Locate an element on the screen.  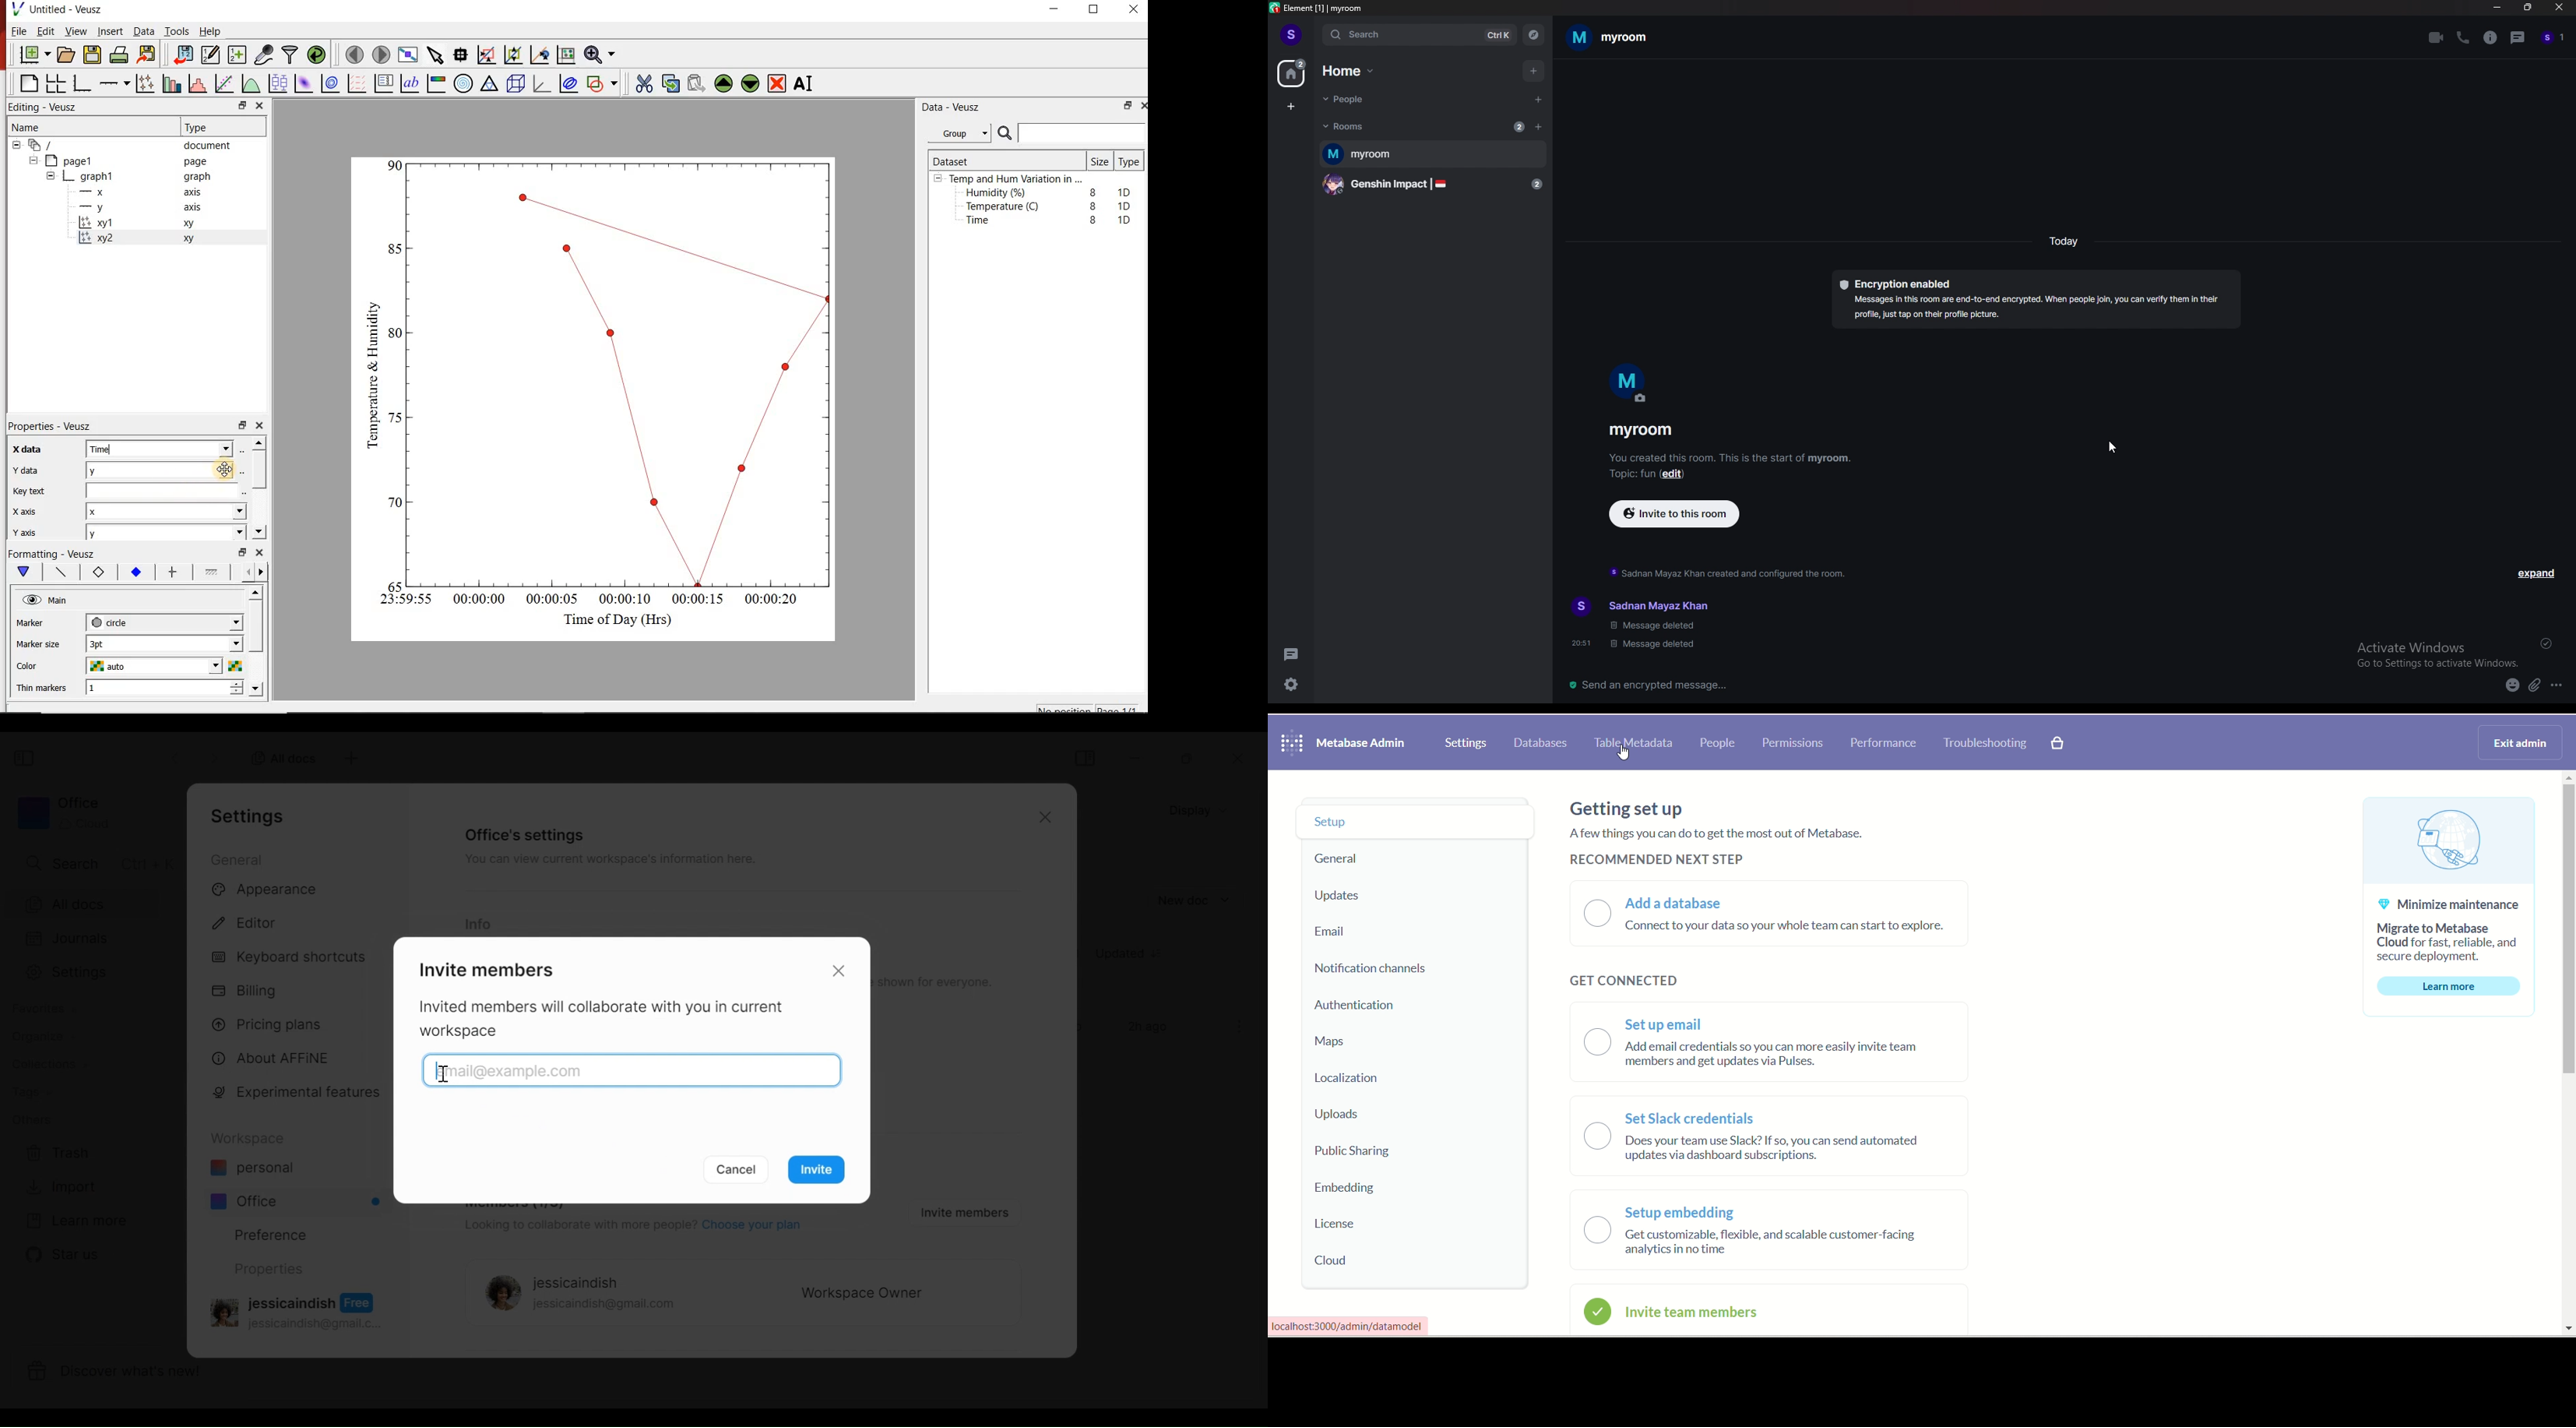
uploads is located at coordinates (1339, 1117).